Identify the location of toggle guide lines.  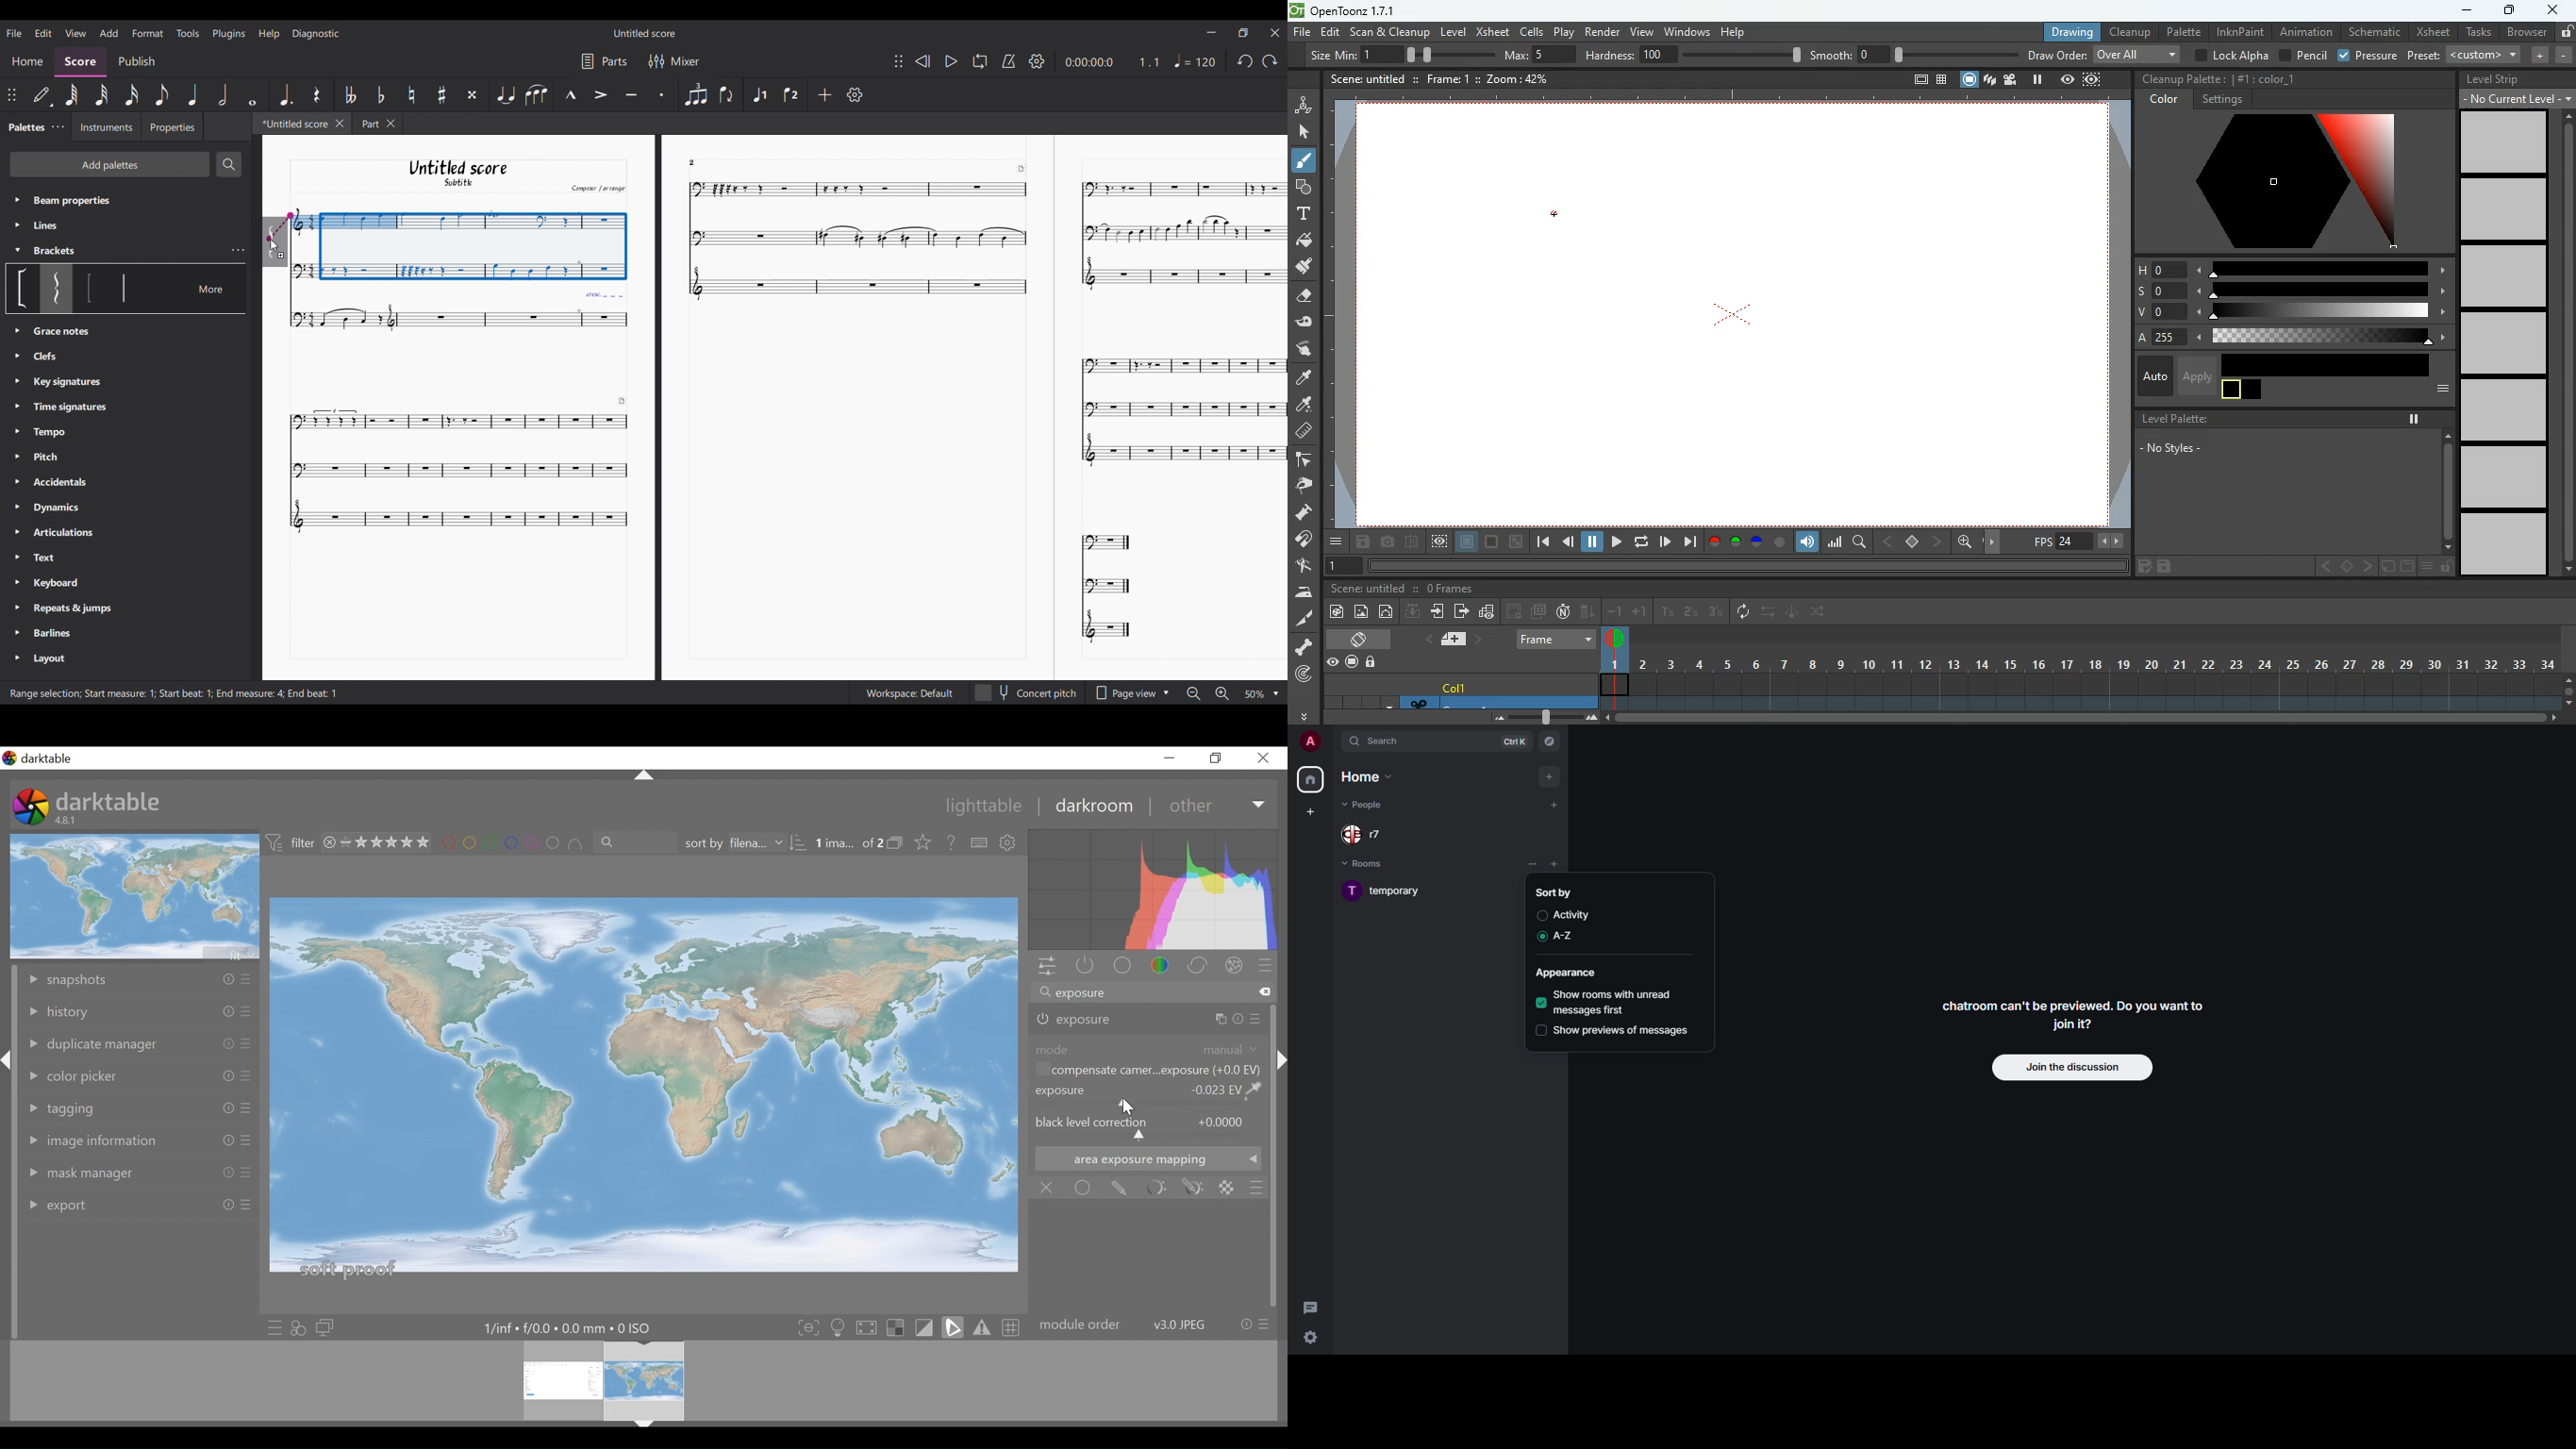
(1013, 1326).